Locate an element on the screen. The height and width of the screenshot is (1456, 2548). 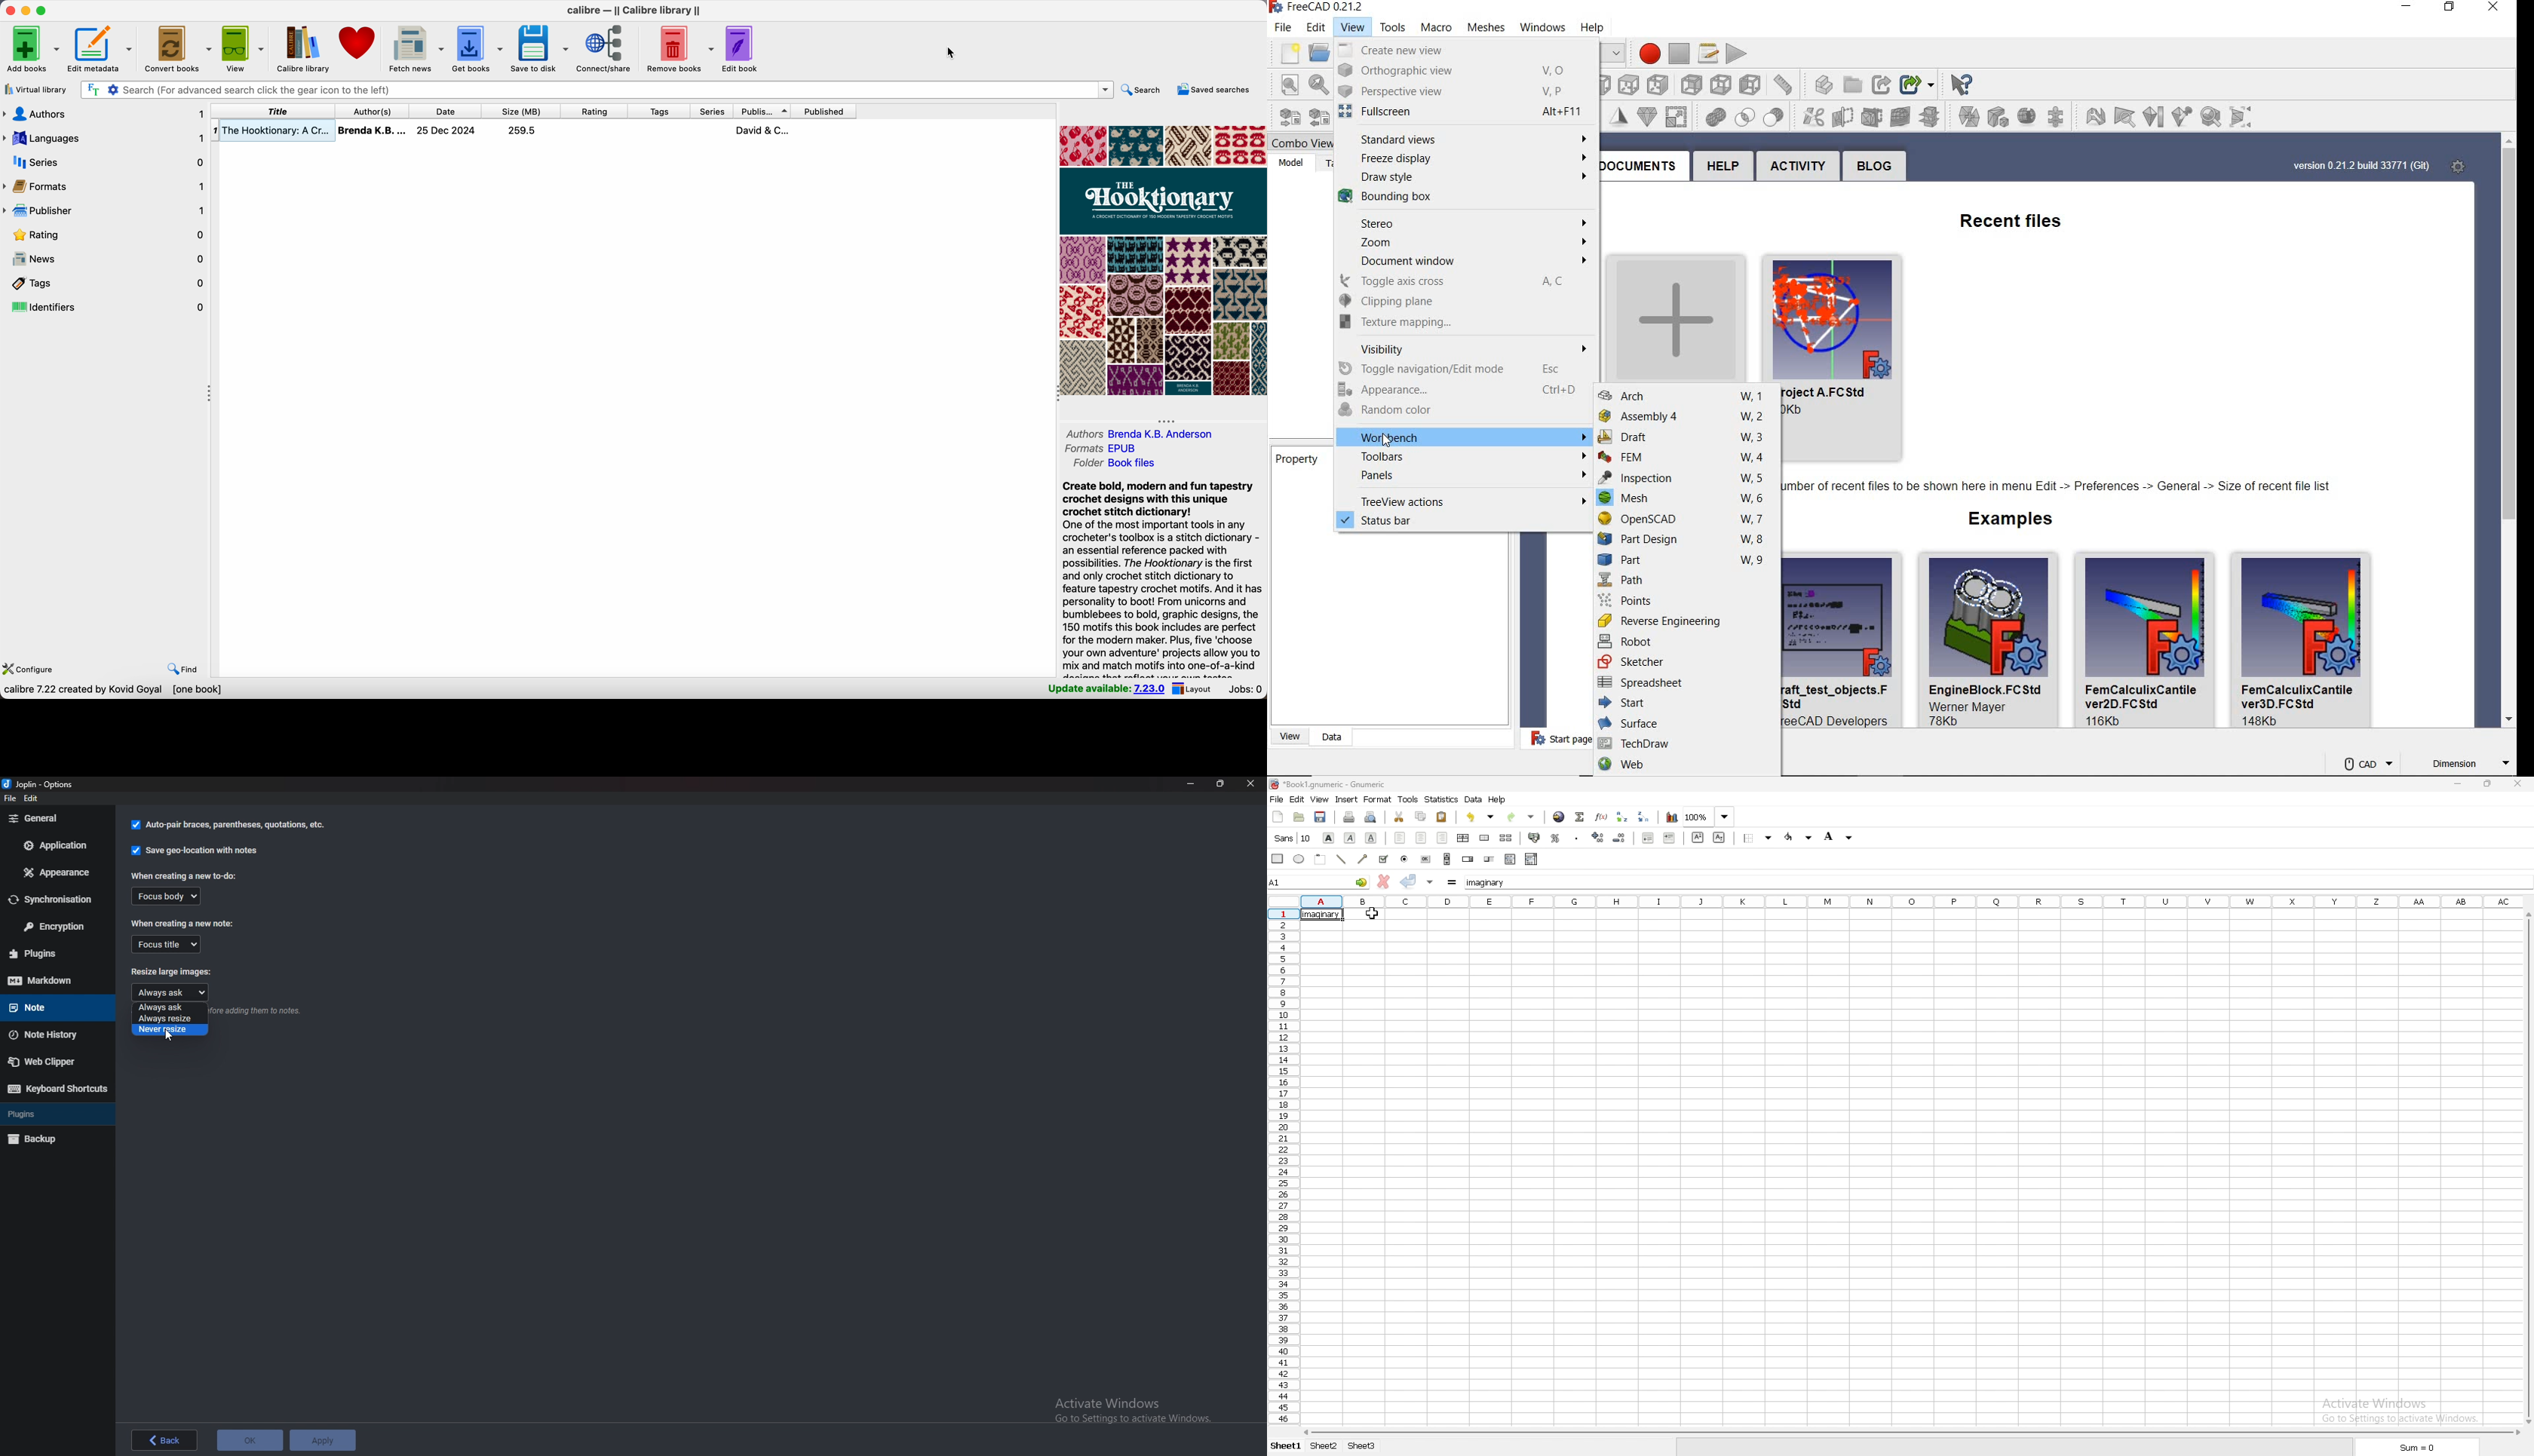
minimize is located at coordinates (28, 12).